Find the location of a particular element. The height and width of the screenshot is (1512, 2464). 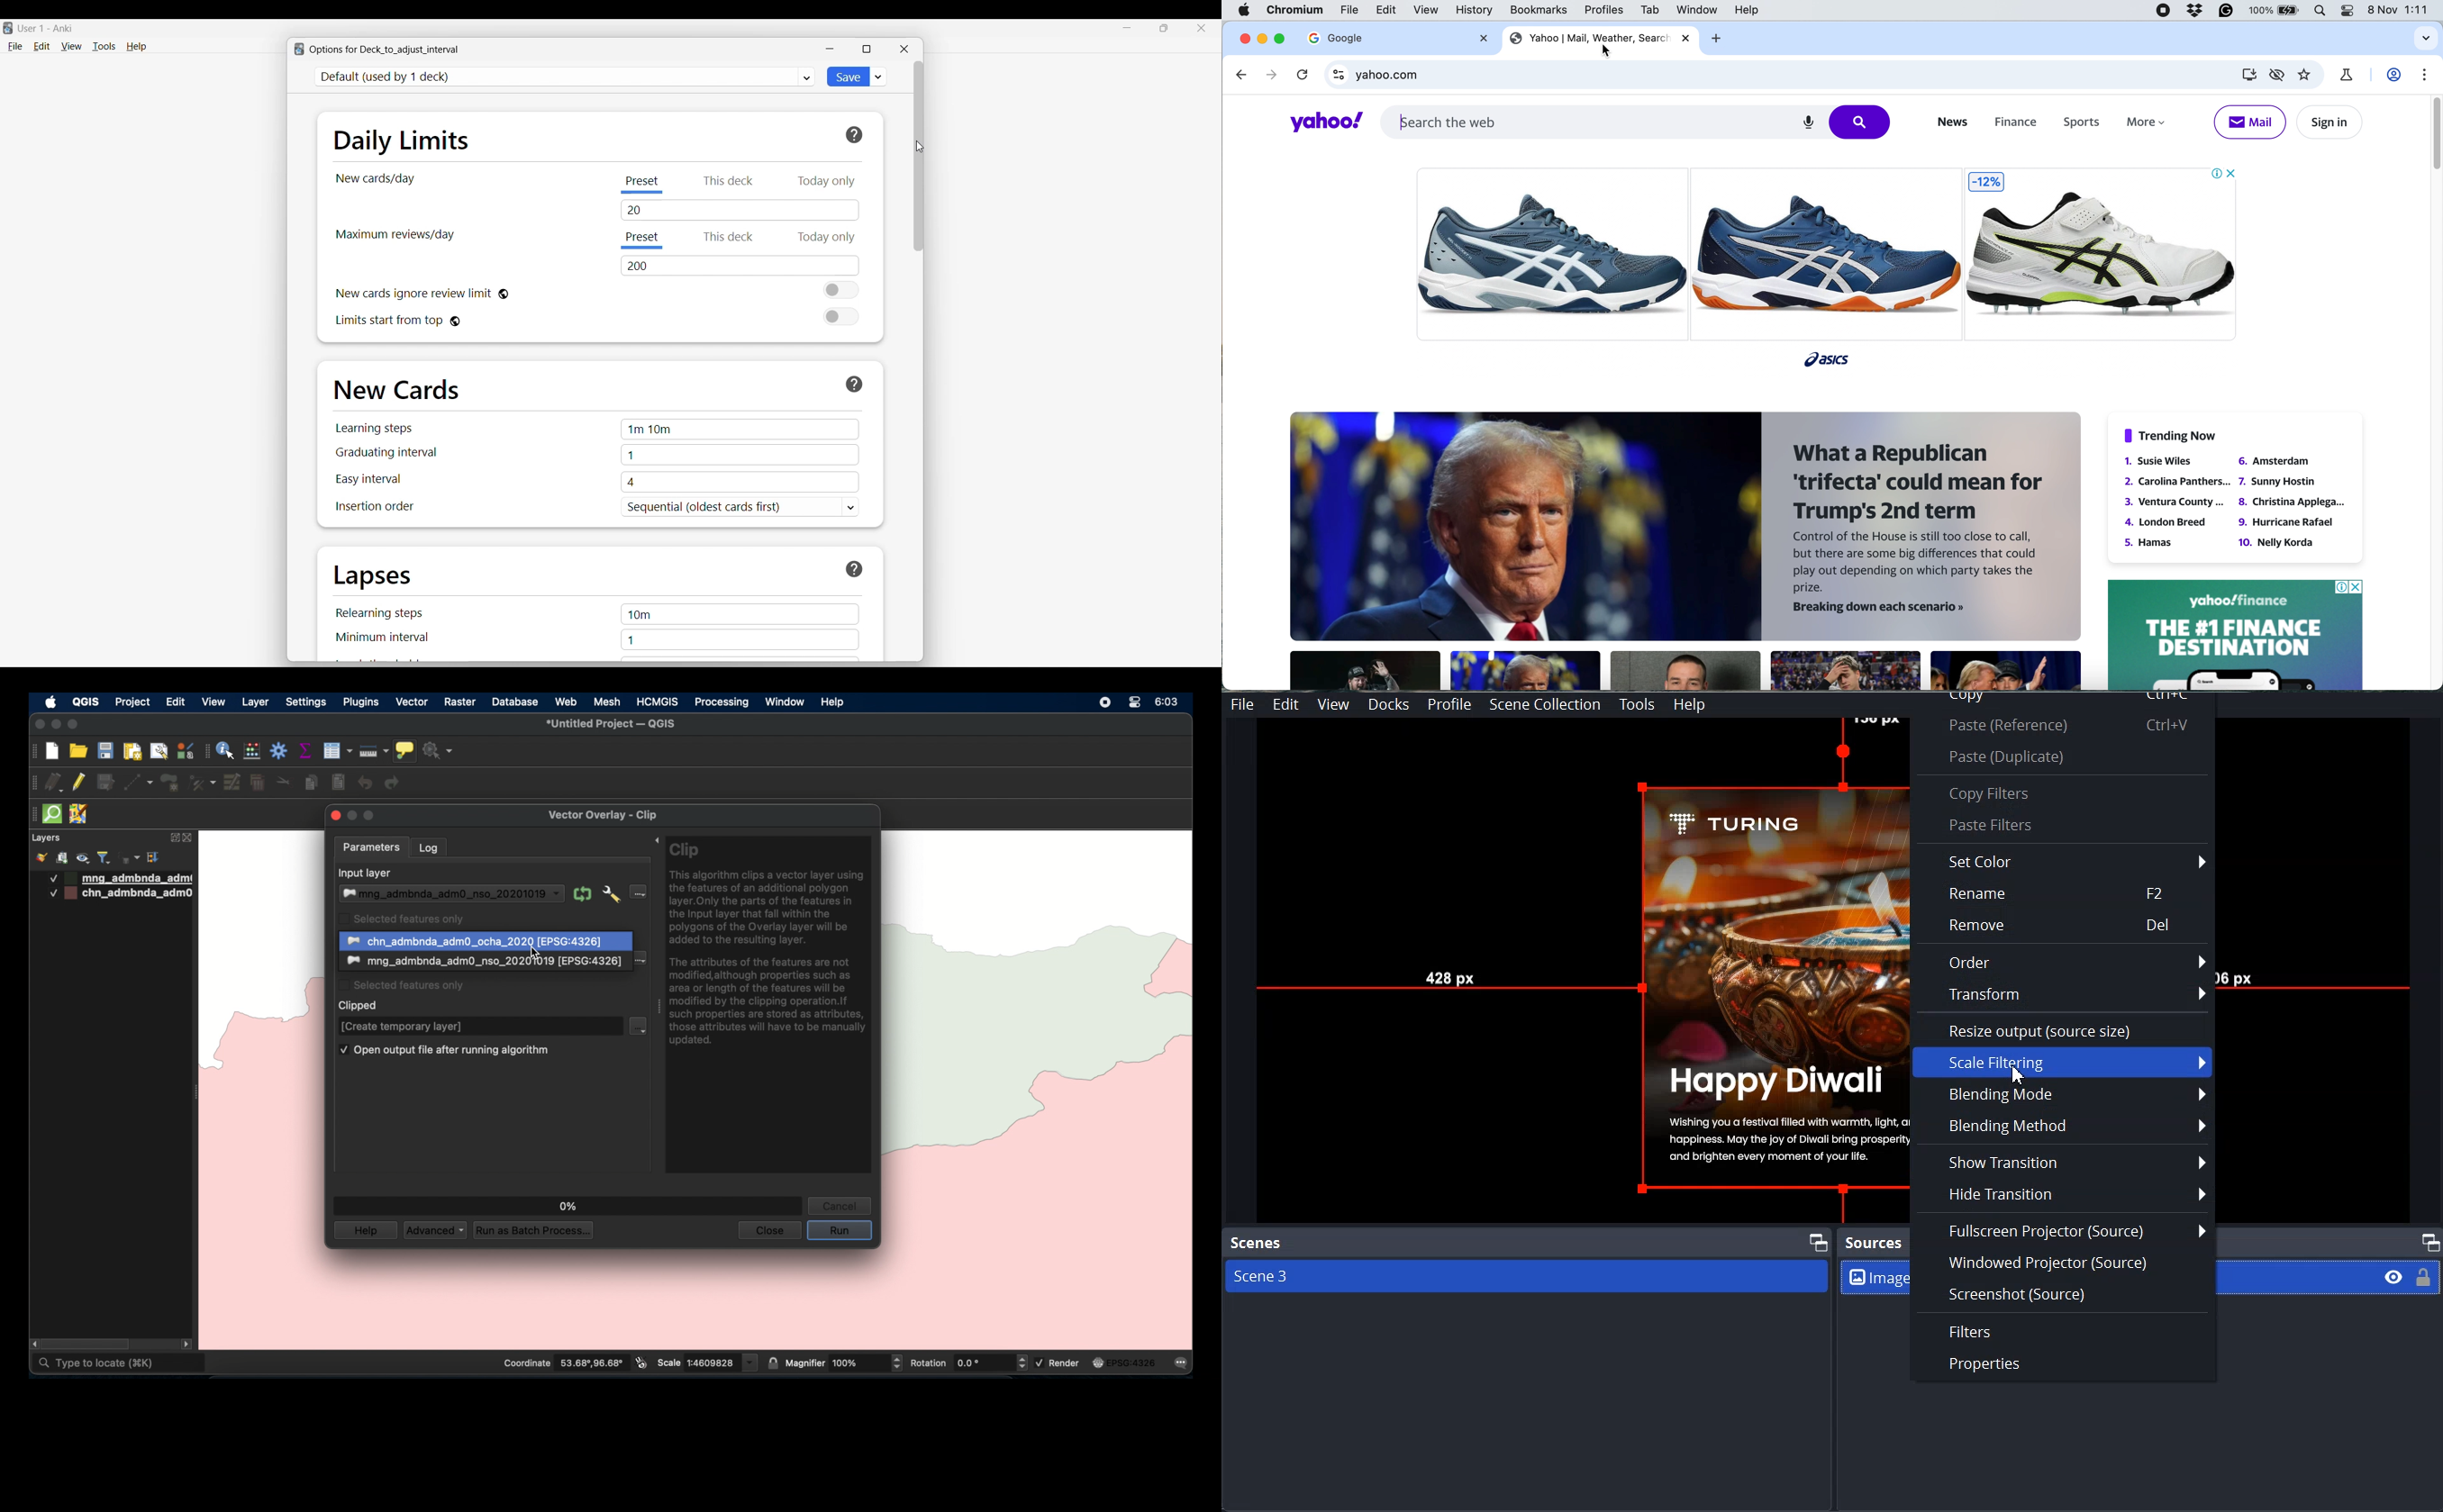

Maximize is located at coordinates (1818, 1240).